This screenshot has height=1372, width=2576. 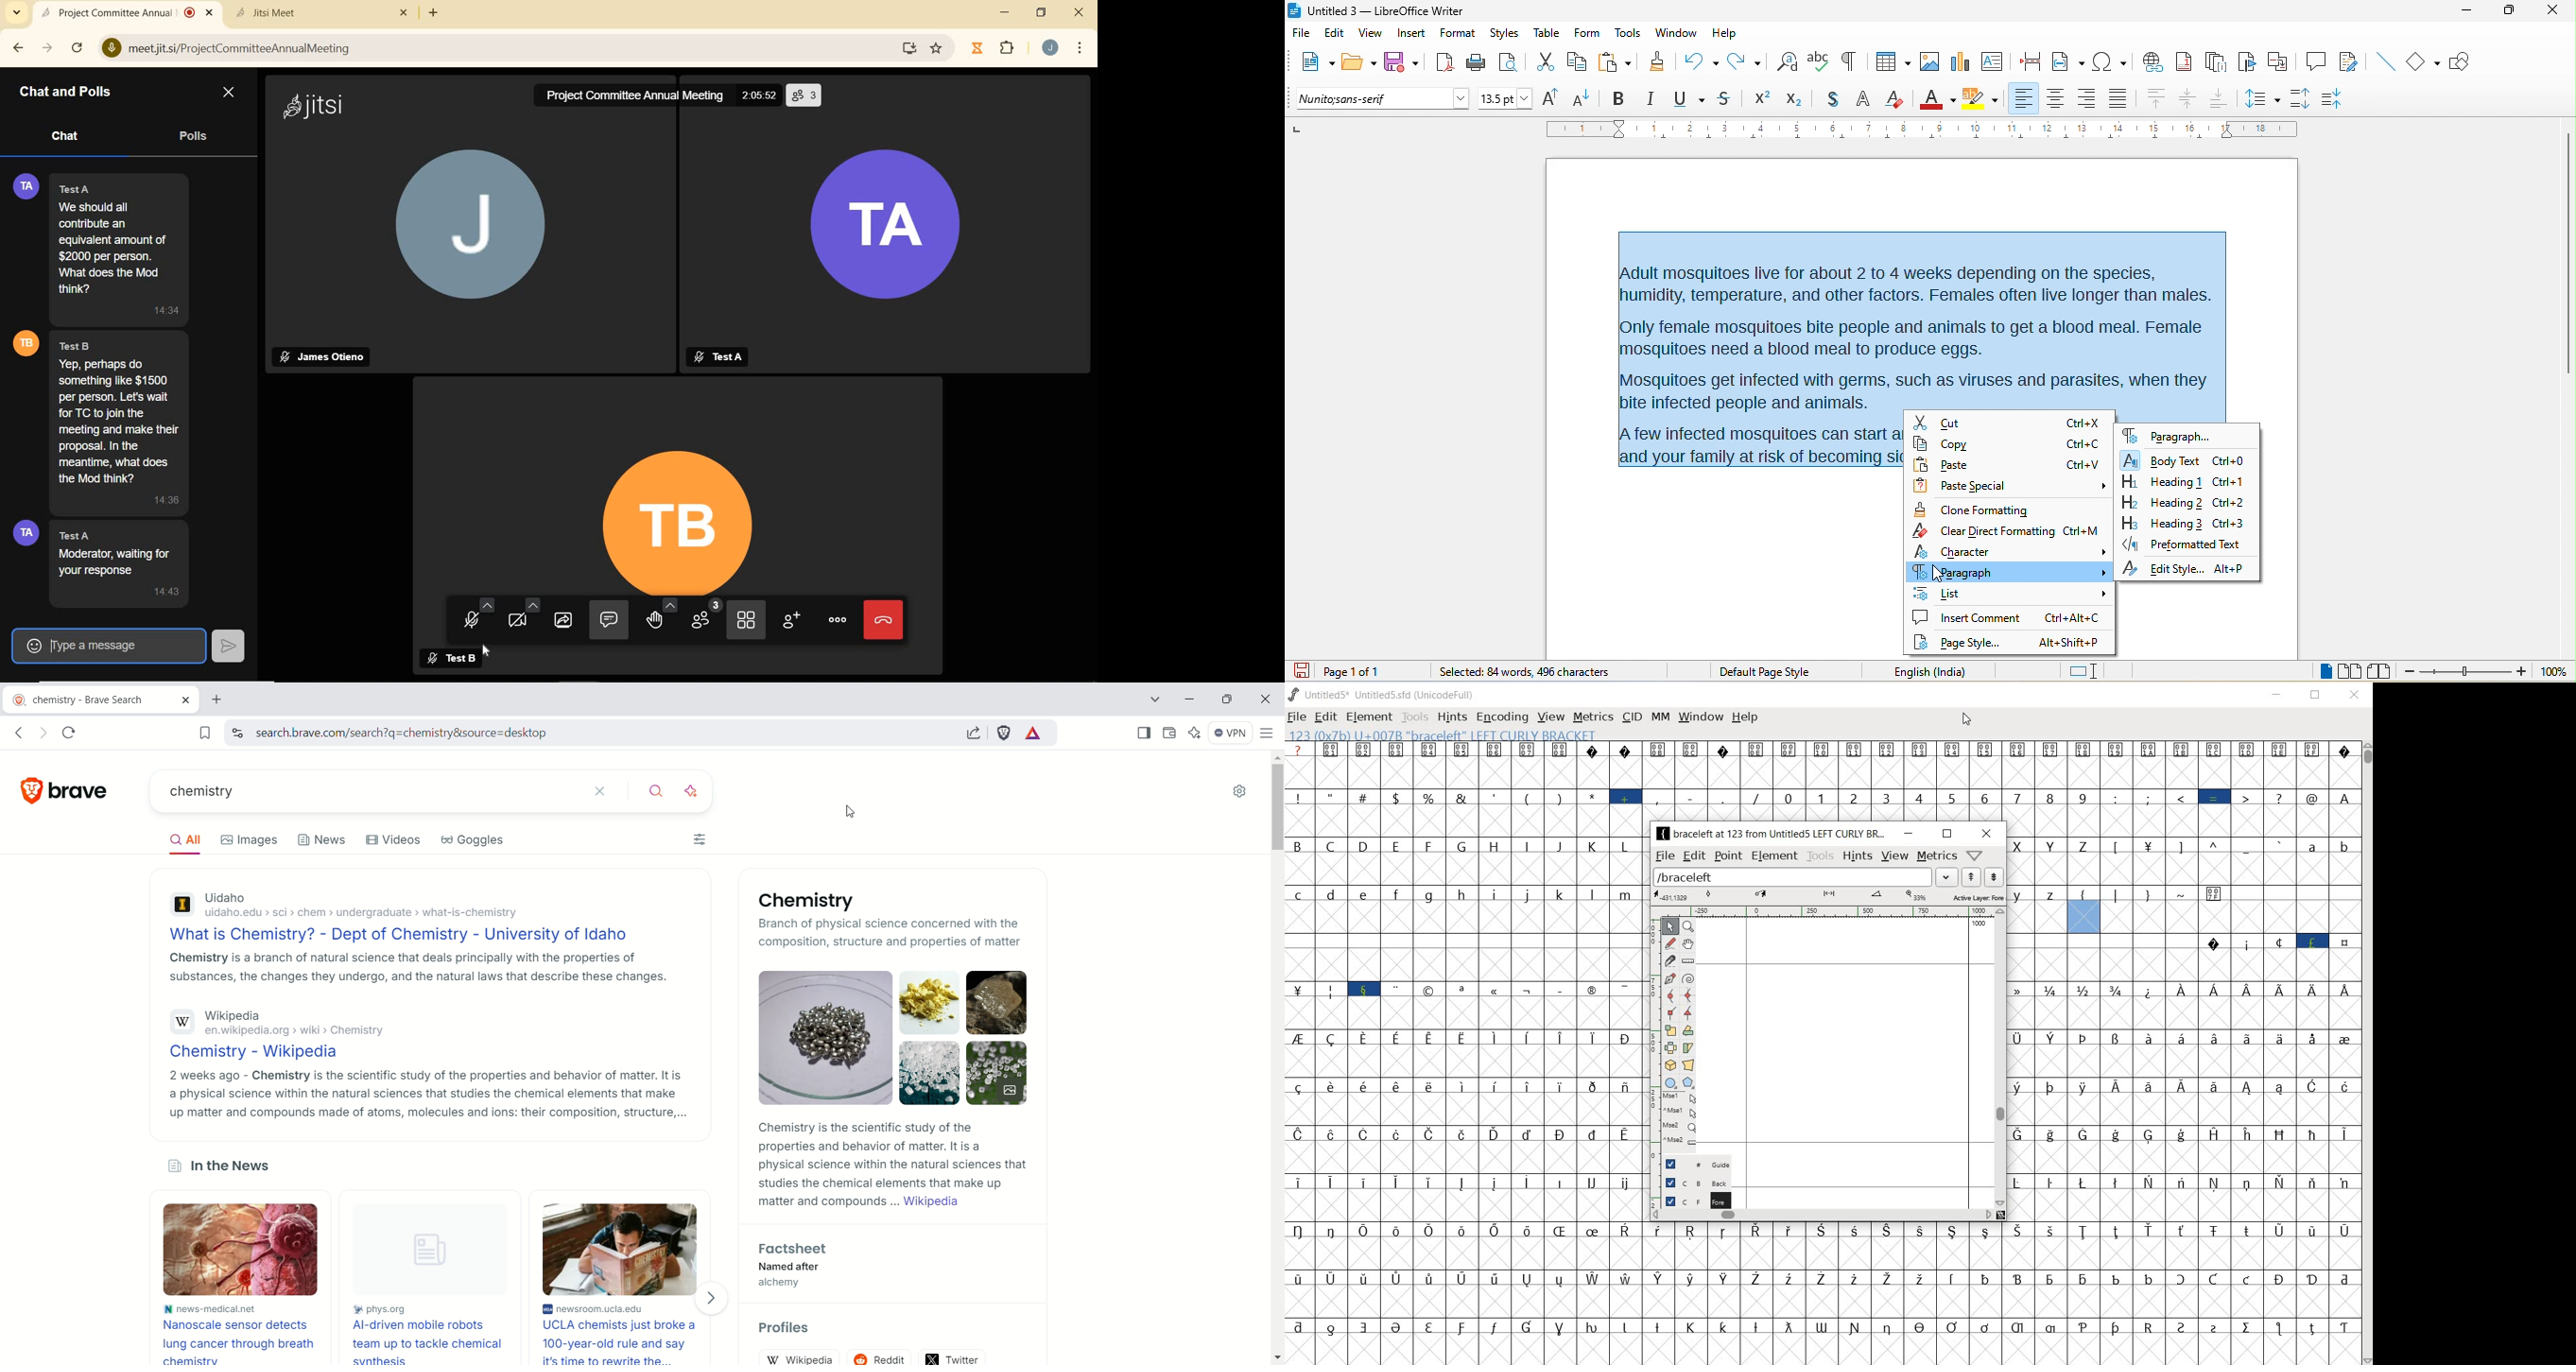 I want to click on rewards, so click(x=1033, y=733).